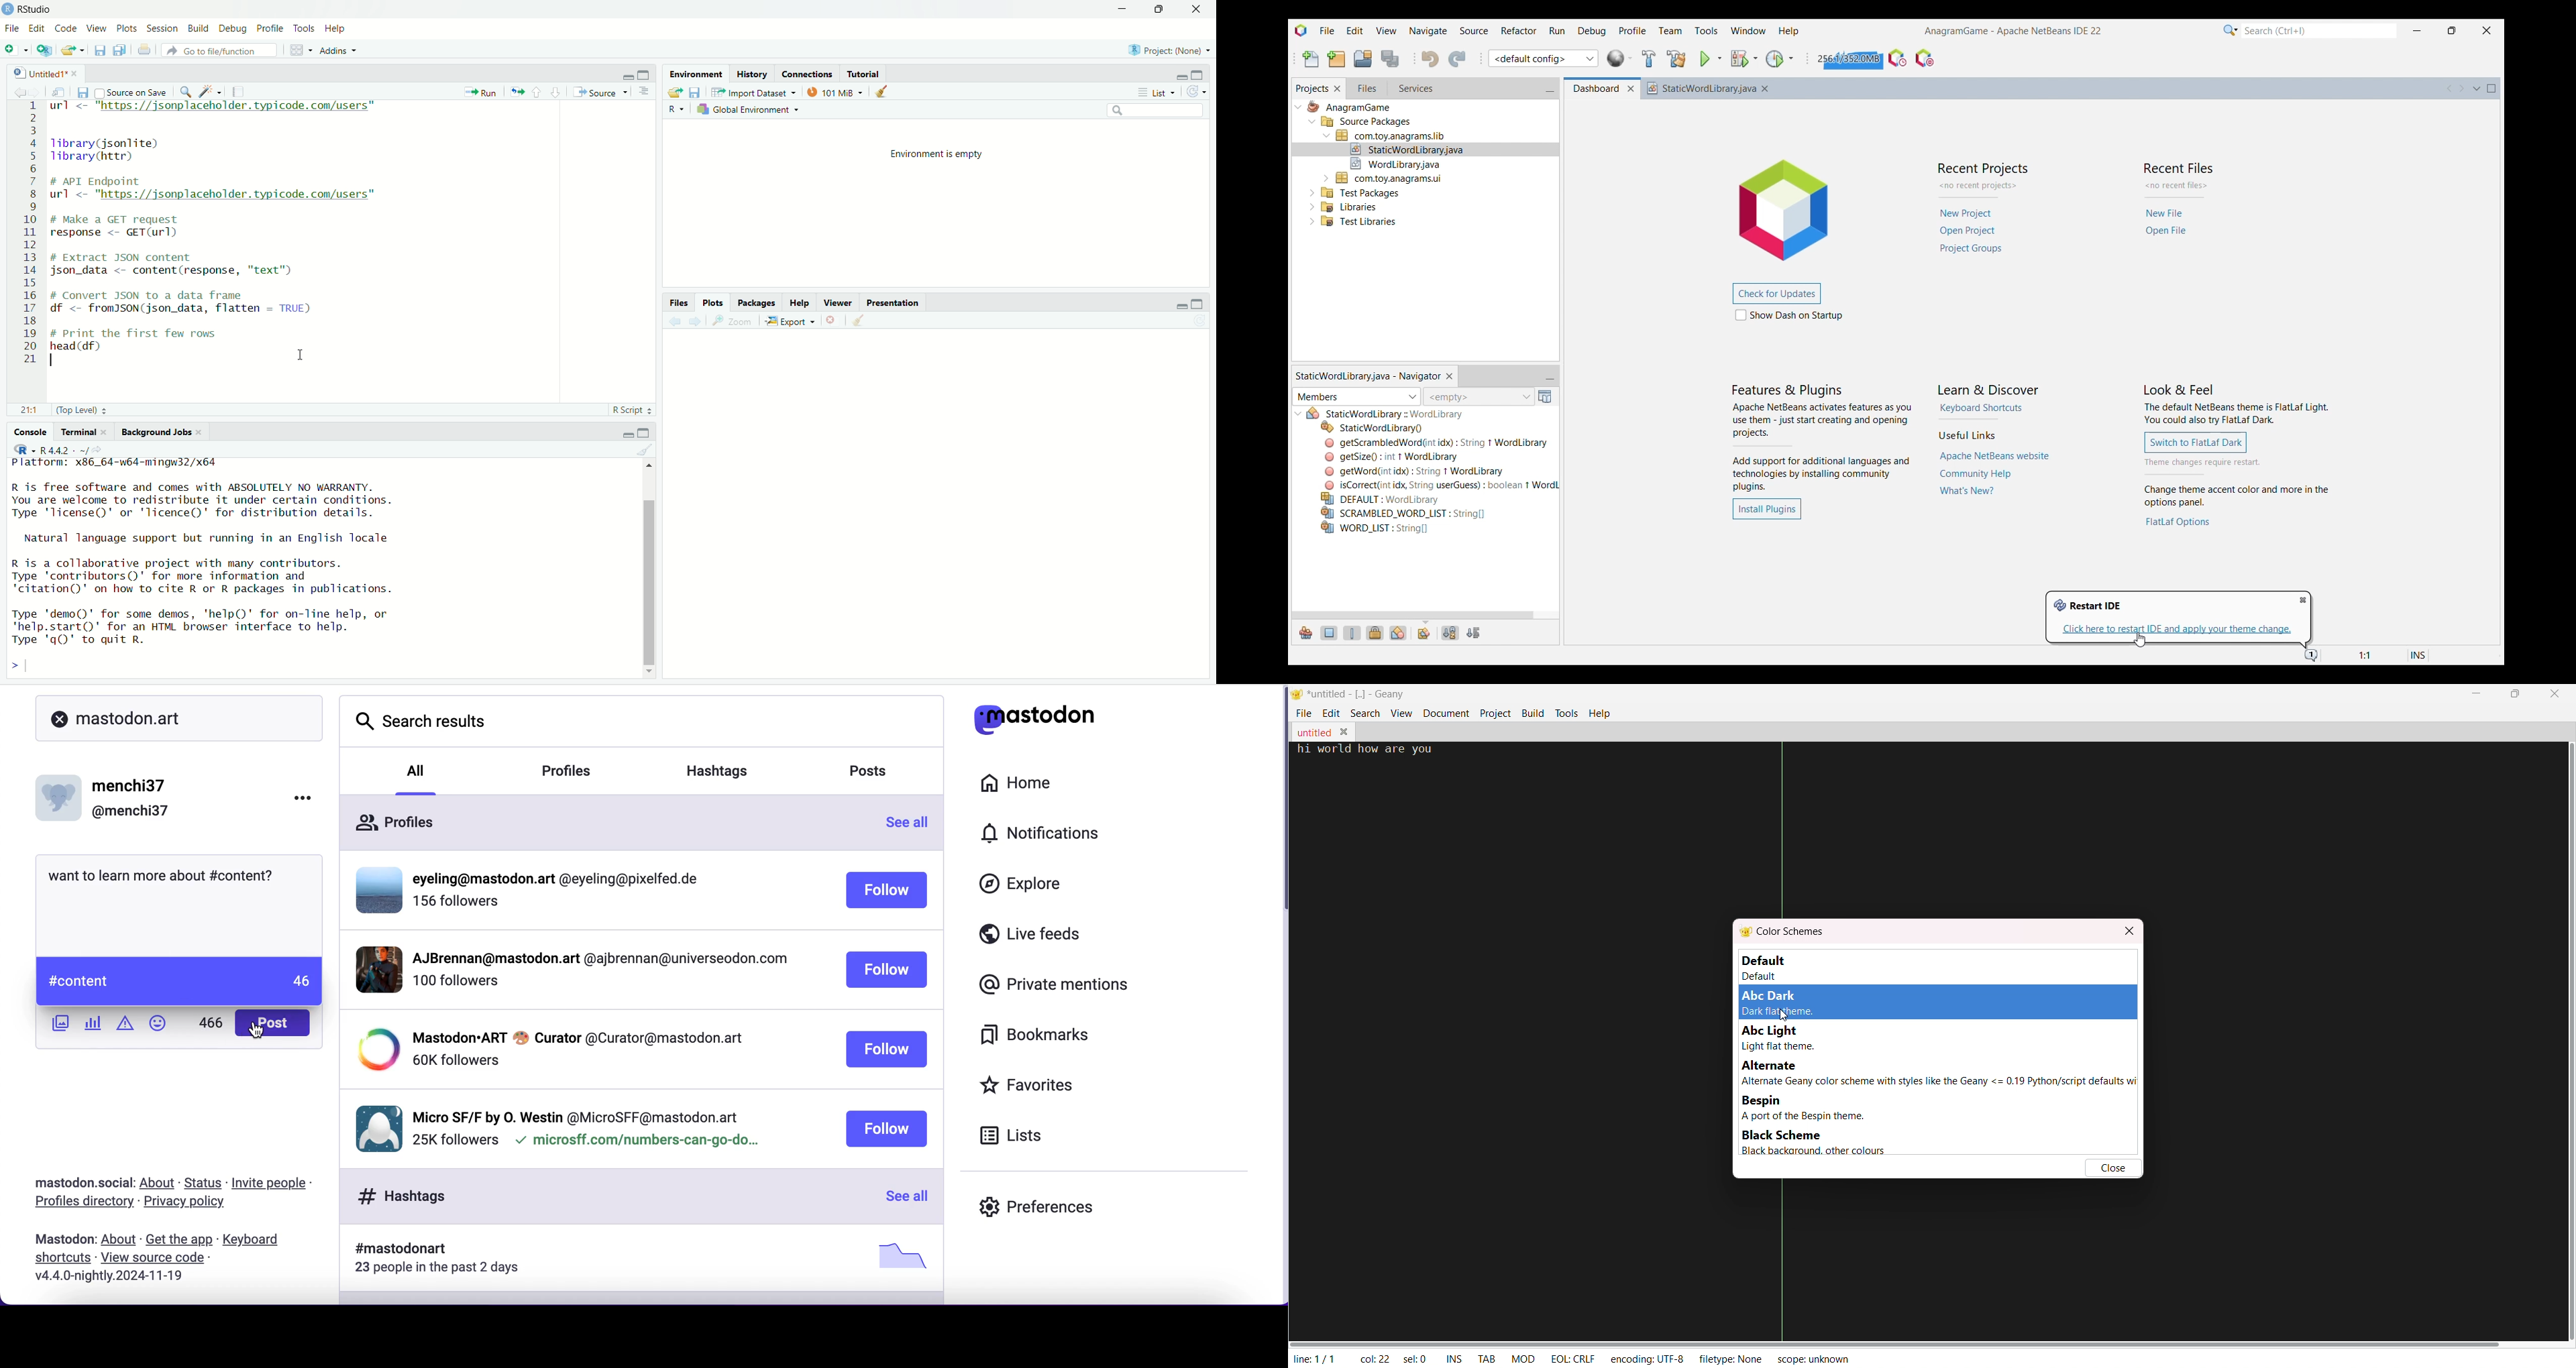 Image resolution: width=2576 pixels, height=1372 pixels. What do you see at coordinates (420, 724) in the screenshot?
I see `search results` at bounding box center [420, 724].